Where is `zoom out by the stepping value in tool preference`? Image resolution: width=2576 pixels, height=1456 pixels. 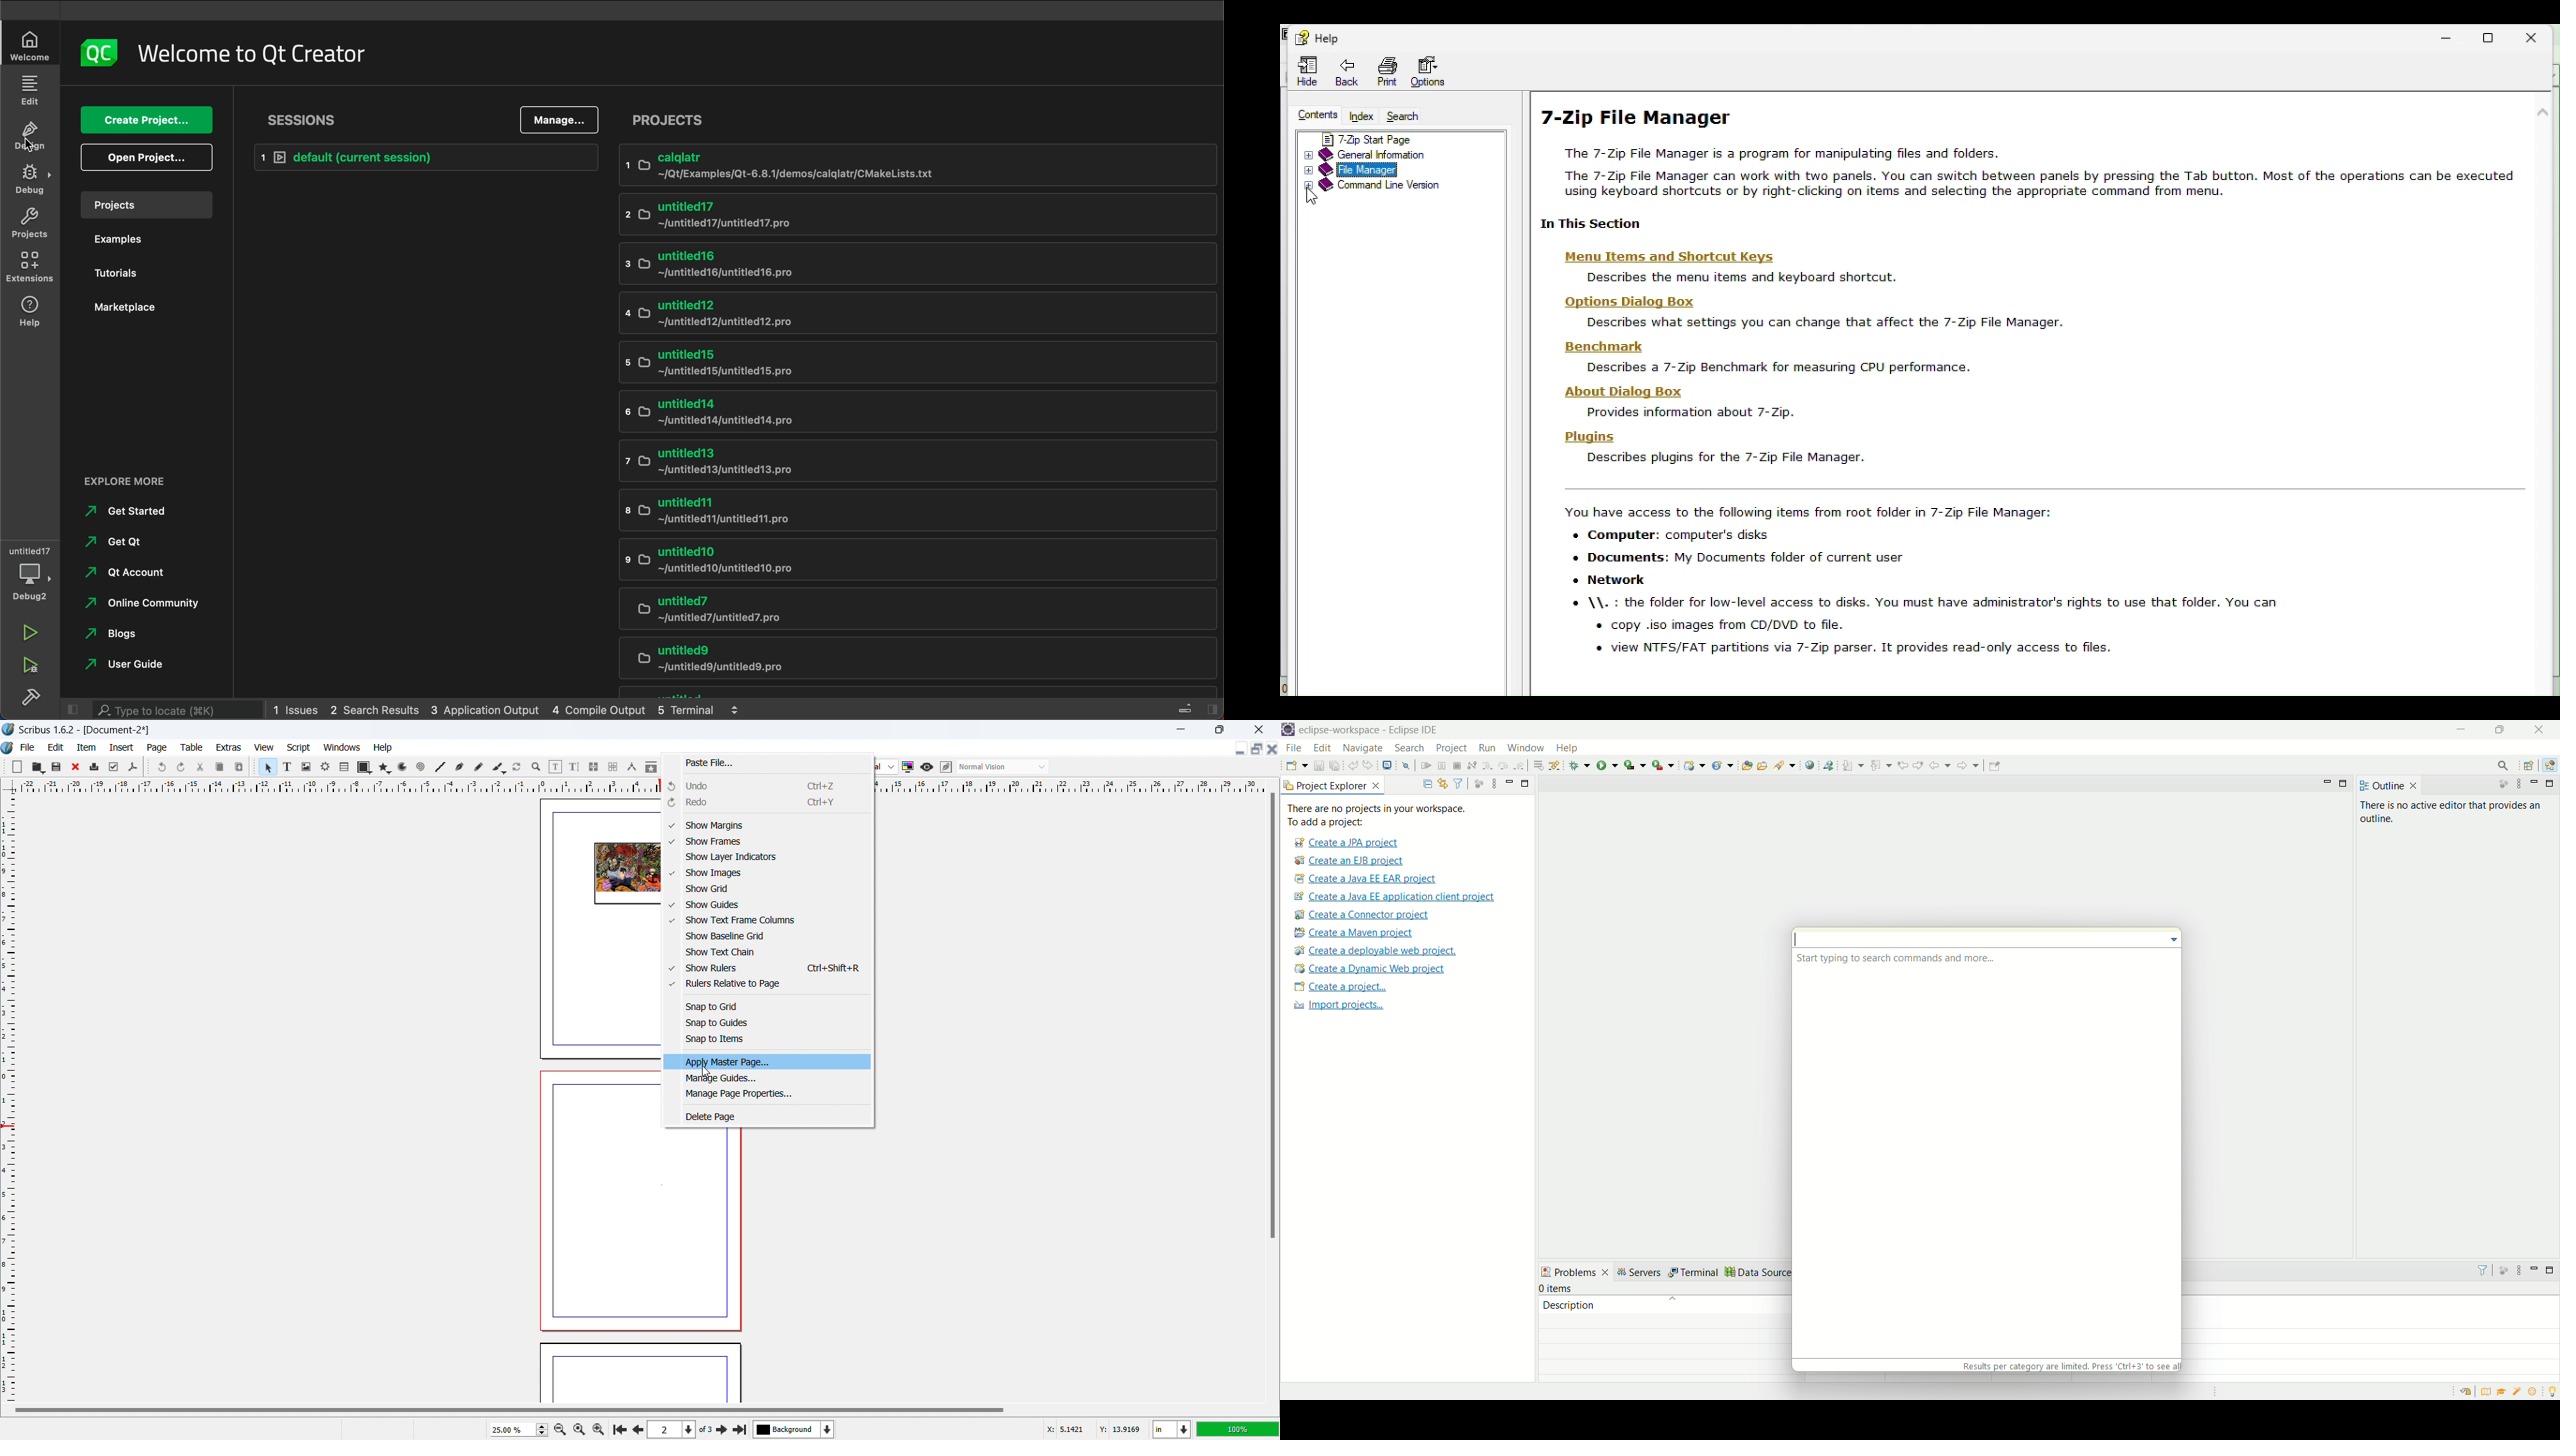
zoom out by the stepping value in tool preference is located at coordinates (559, 1429).